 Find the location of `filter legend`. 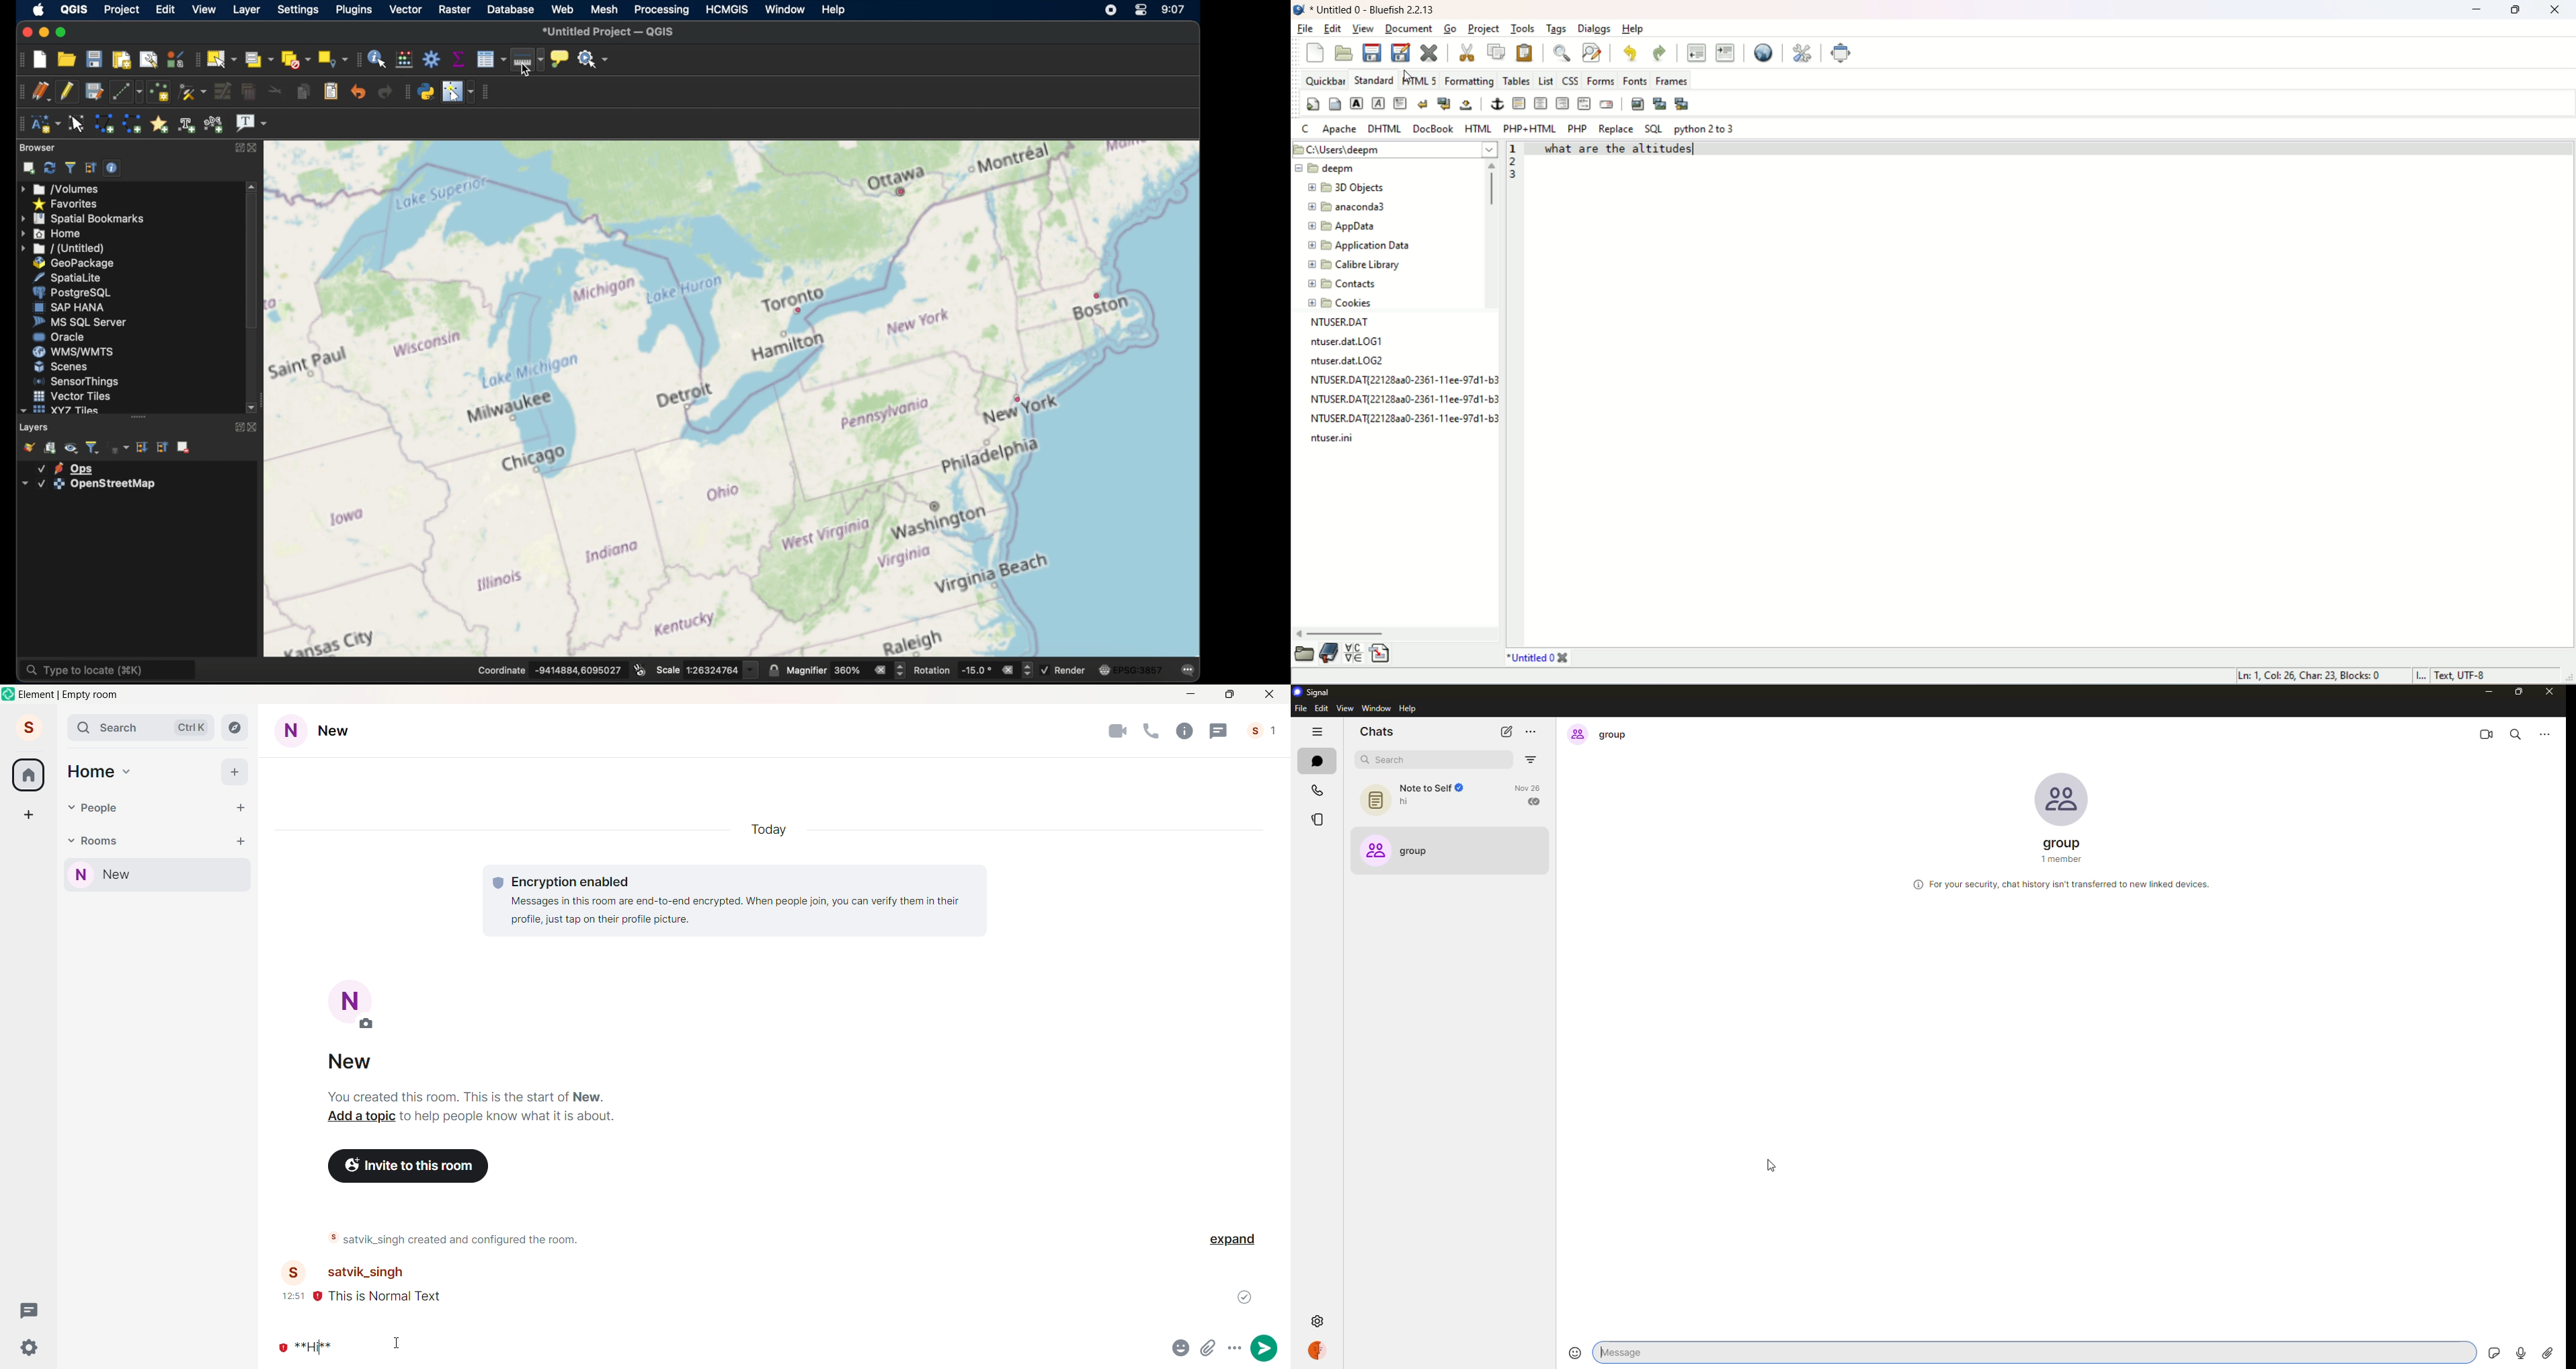

filter legend is located at coordinates (93, 447).